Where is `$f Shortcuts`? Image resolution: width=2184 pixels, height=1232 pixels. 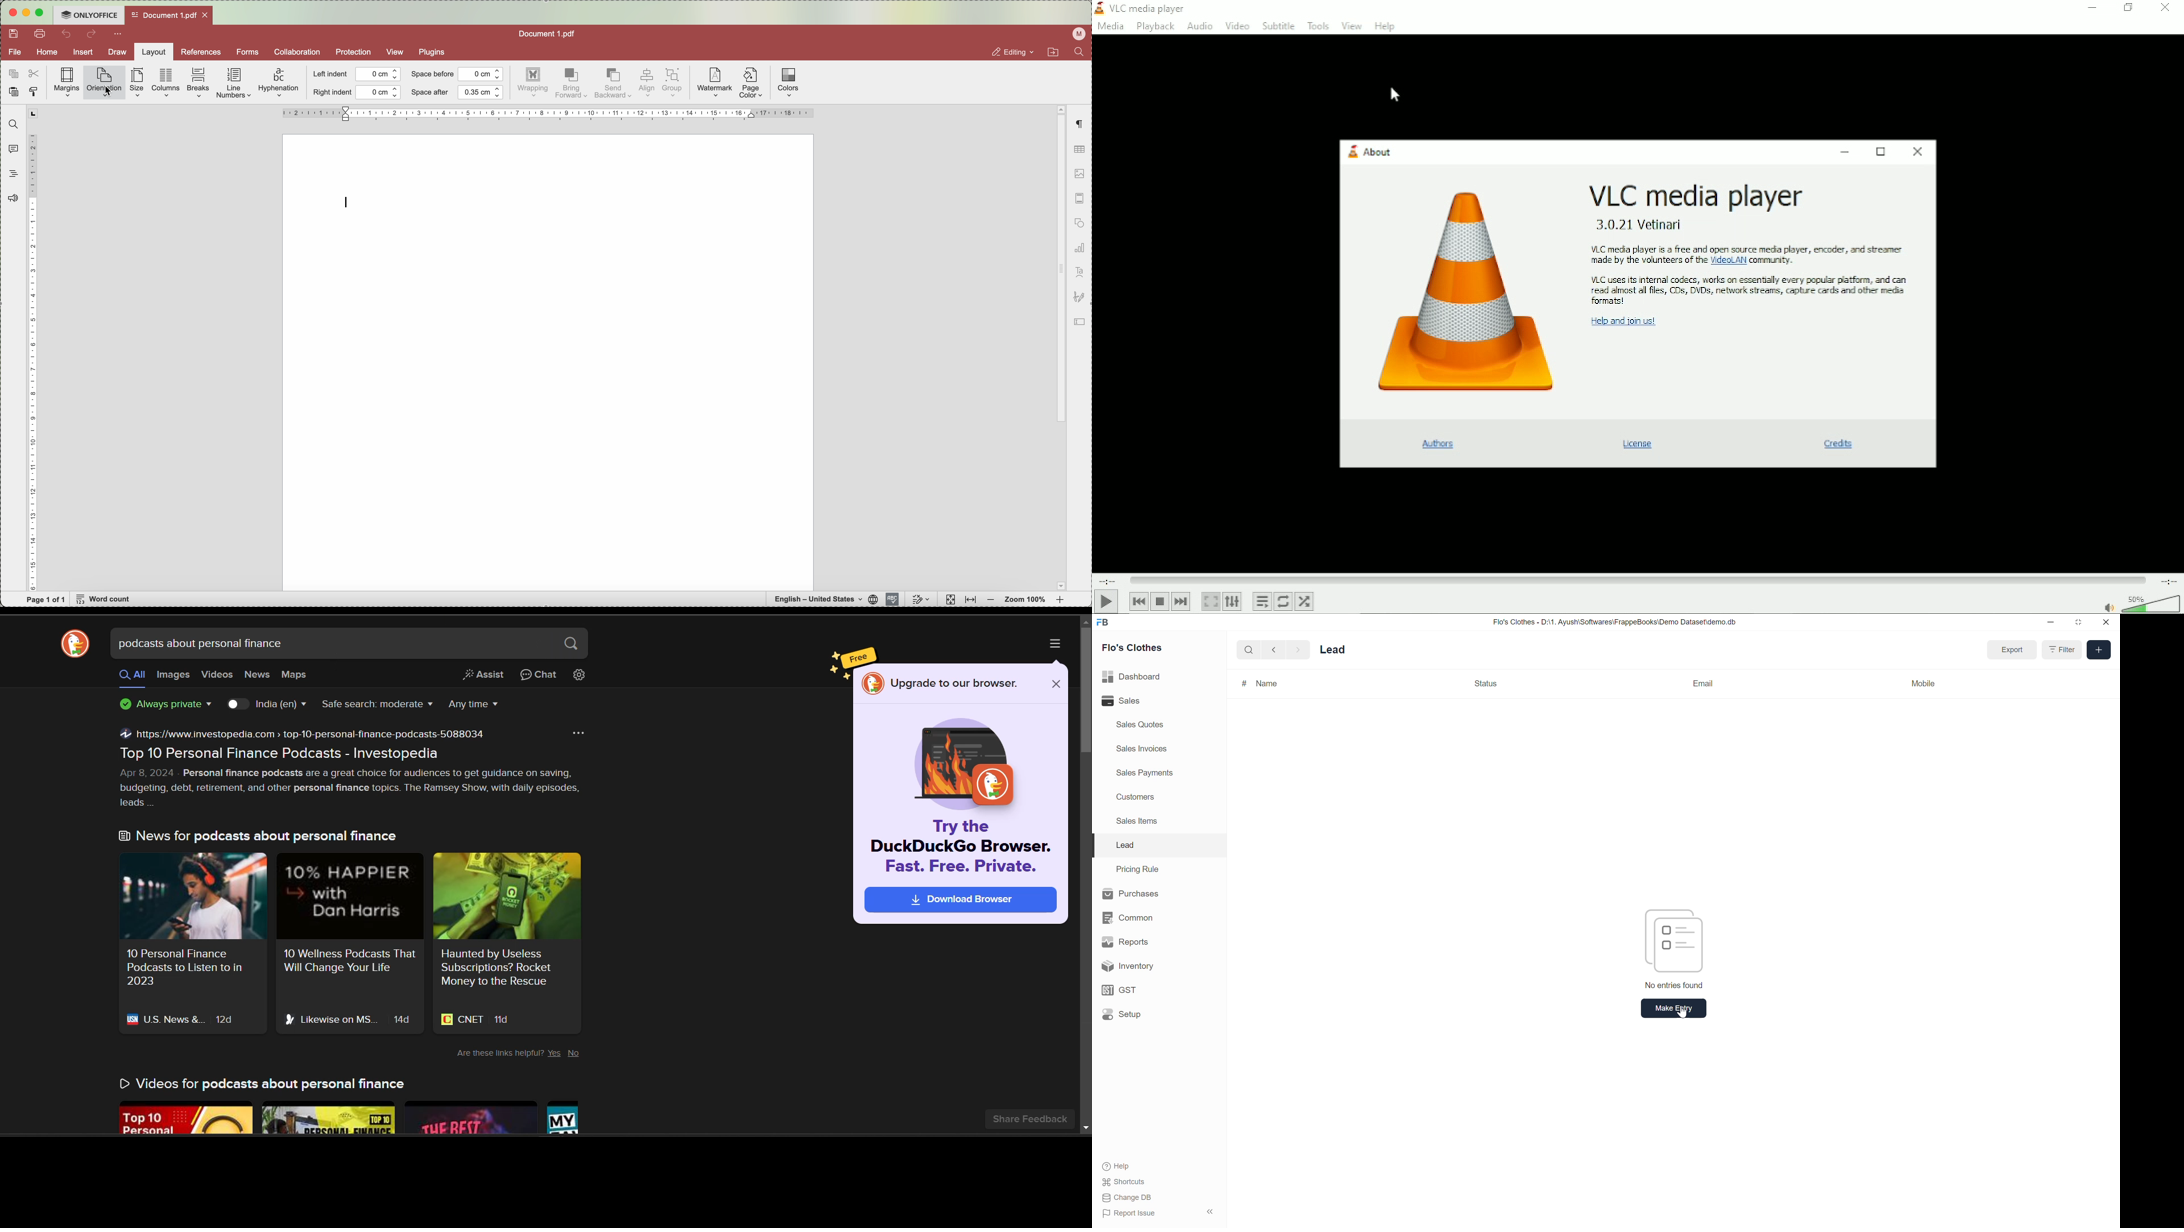 $f Shortcuts is located at coordinates (1125, 1181).